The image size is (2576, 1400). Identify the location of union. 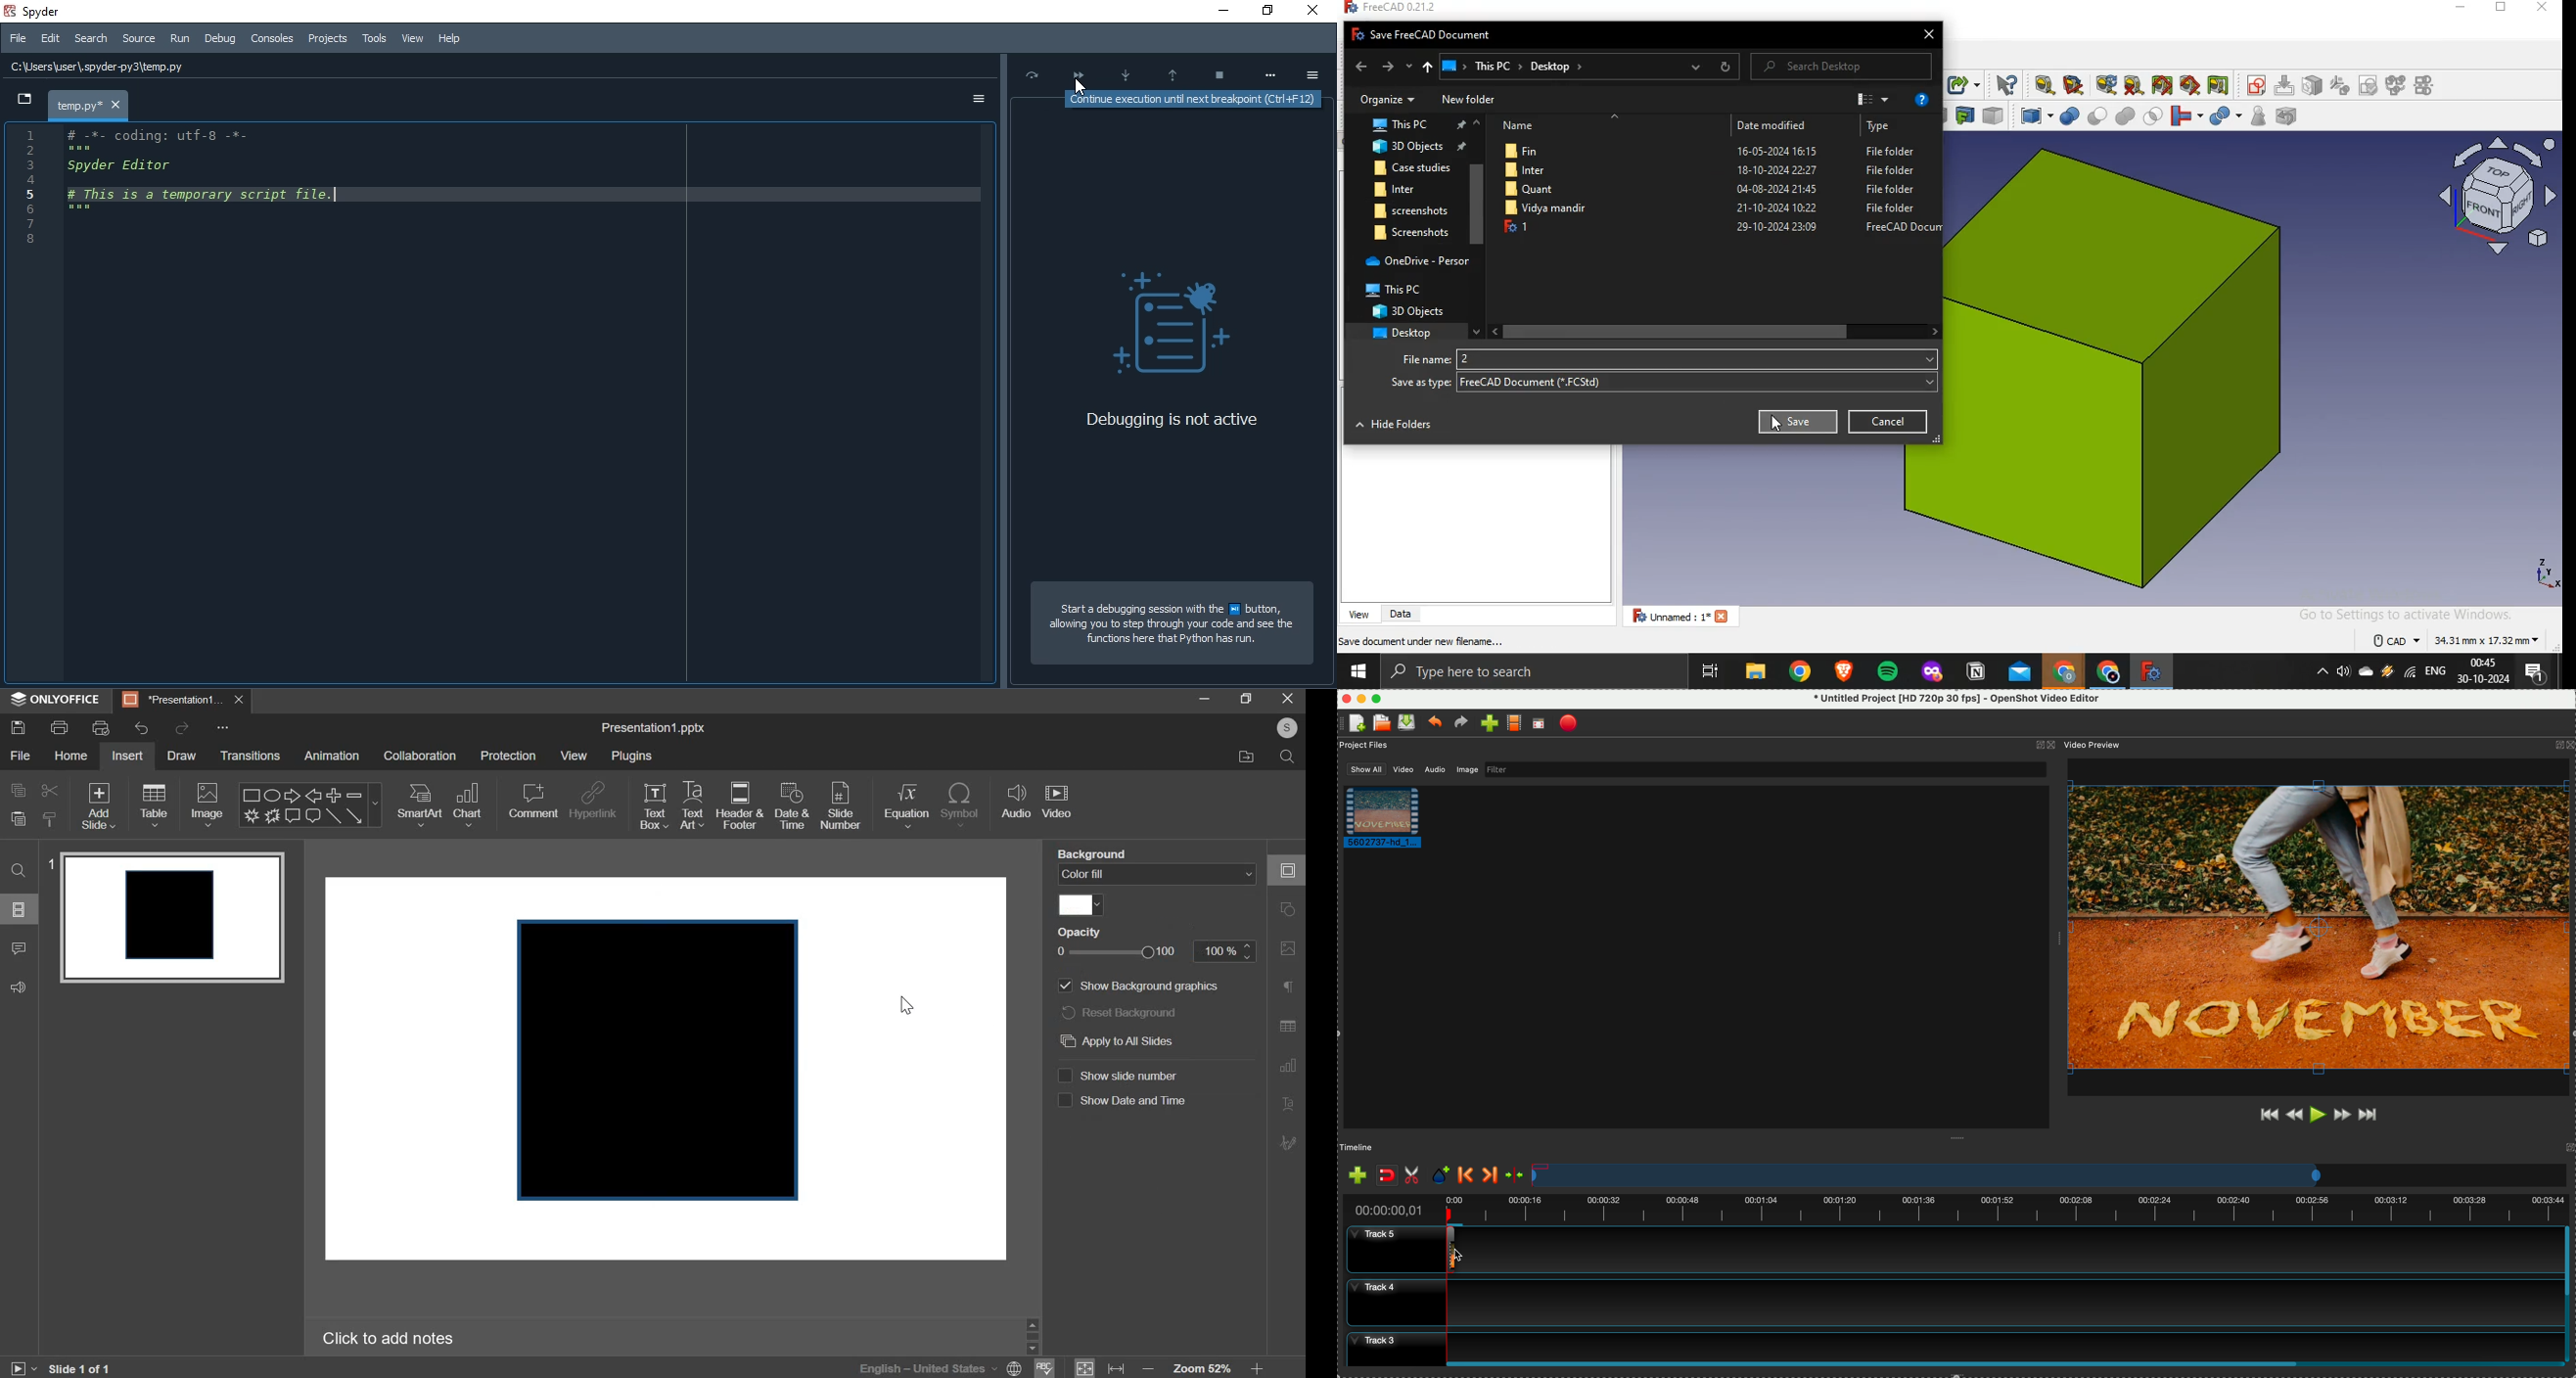
(2125, 116).